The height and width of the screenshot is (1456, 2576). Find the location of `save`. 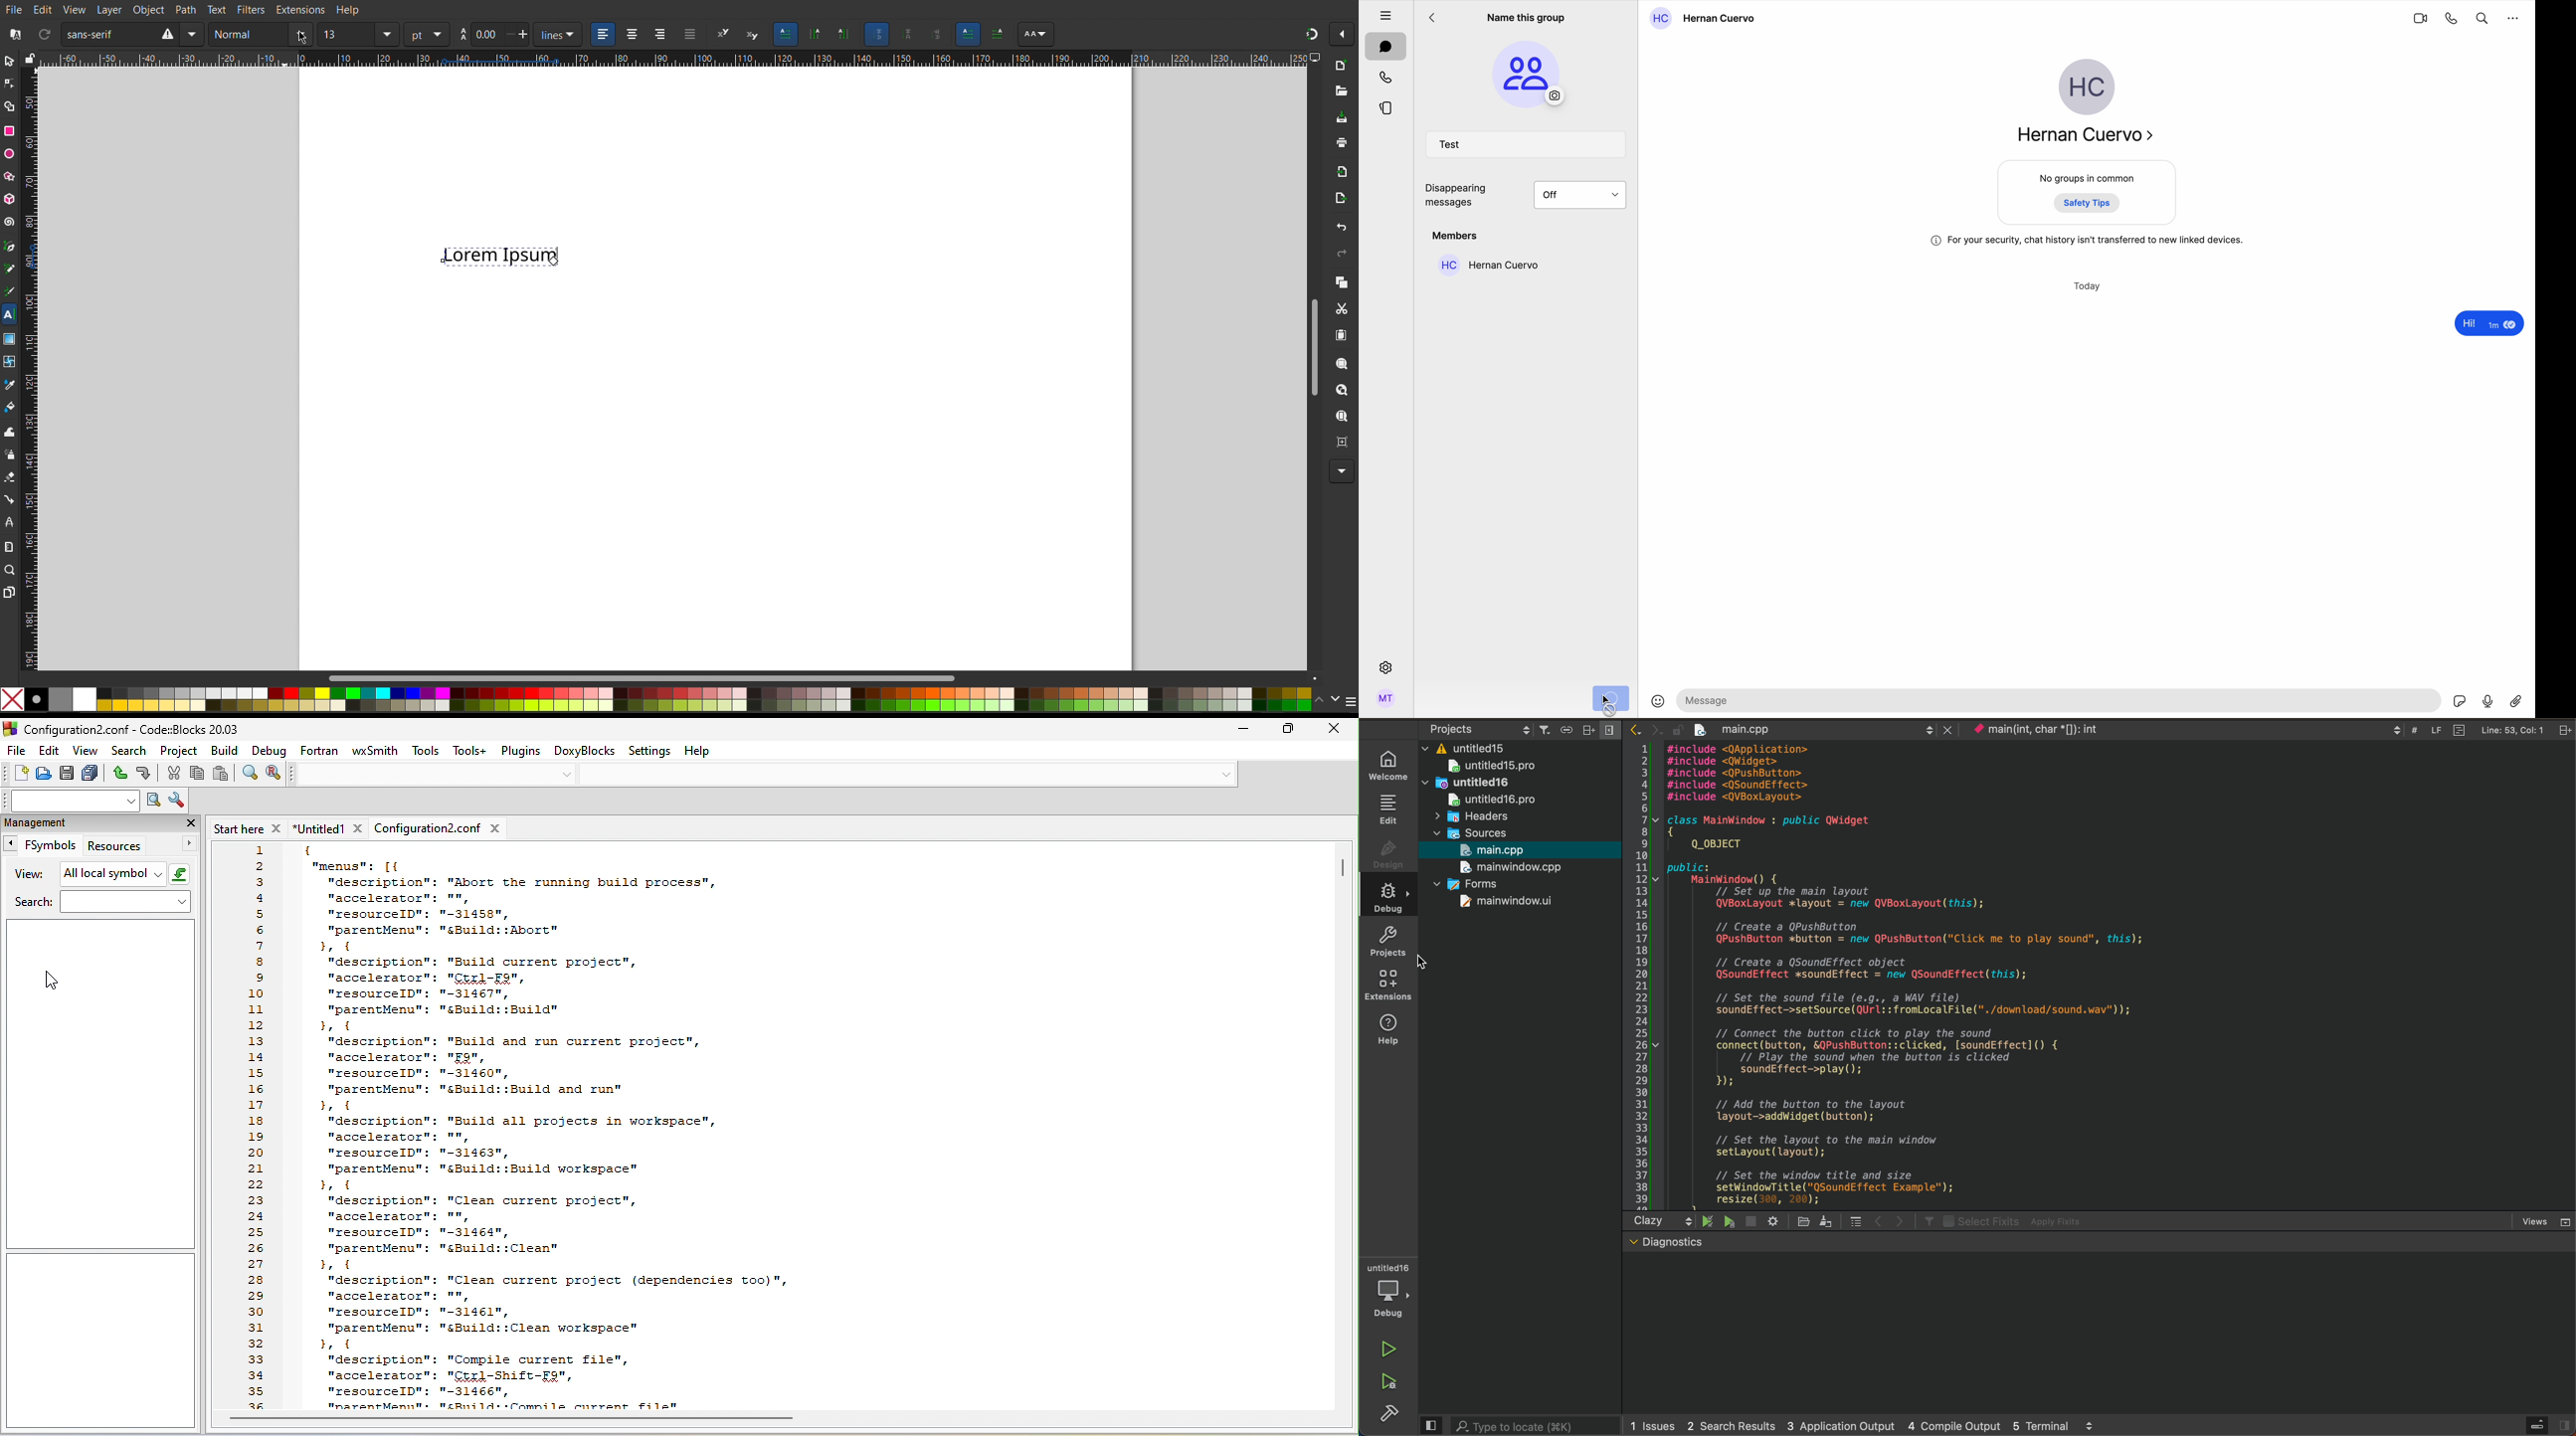

save is located at coordinates (69, 774).